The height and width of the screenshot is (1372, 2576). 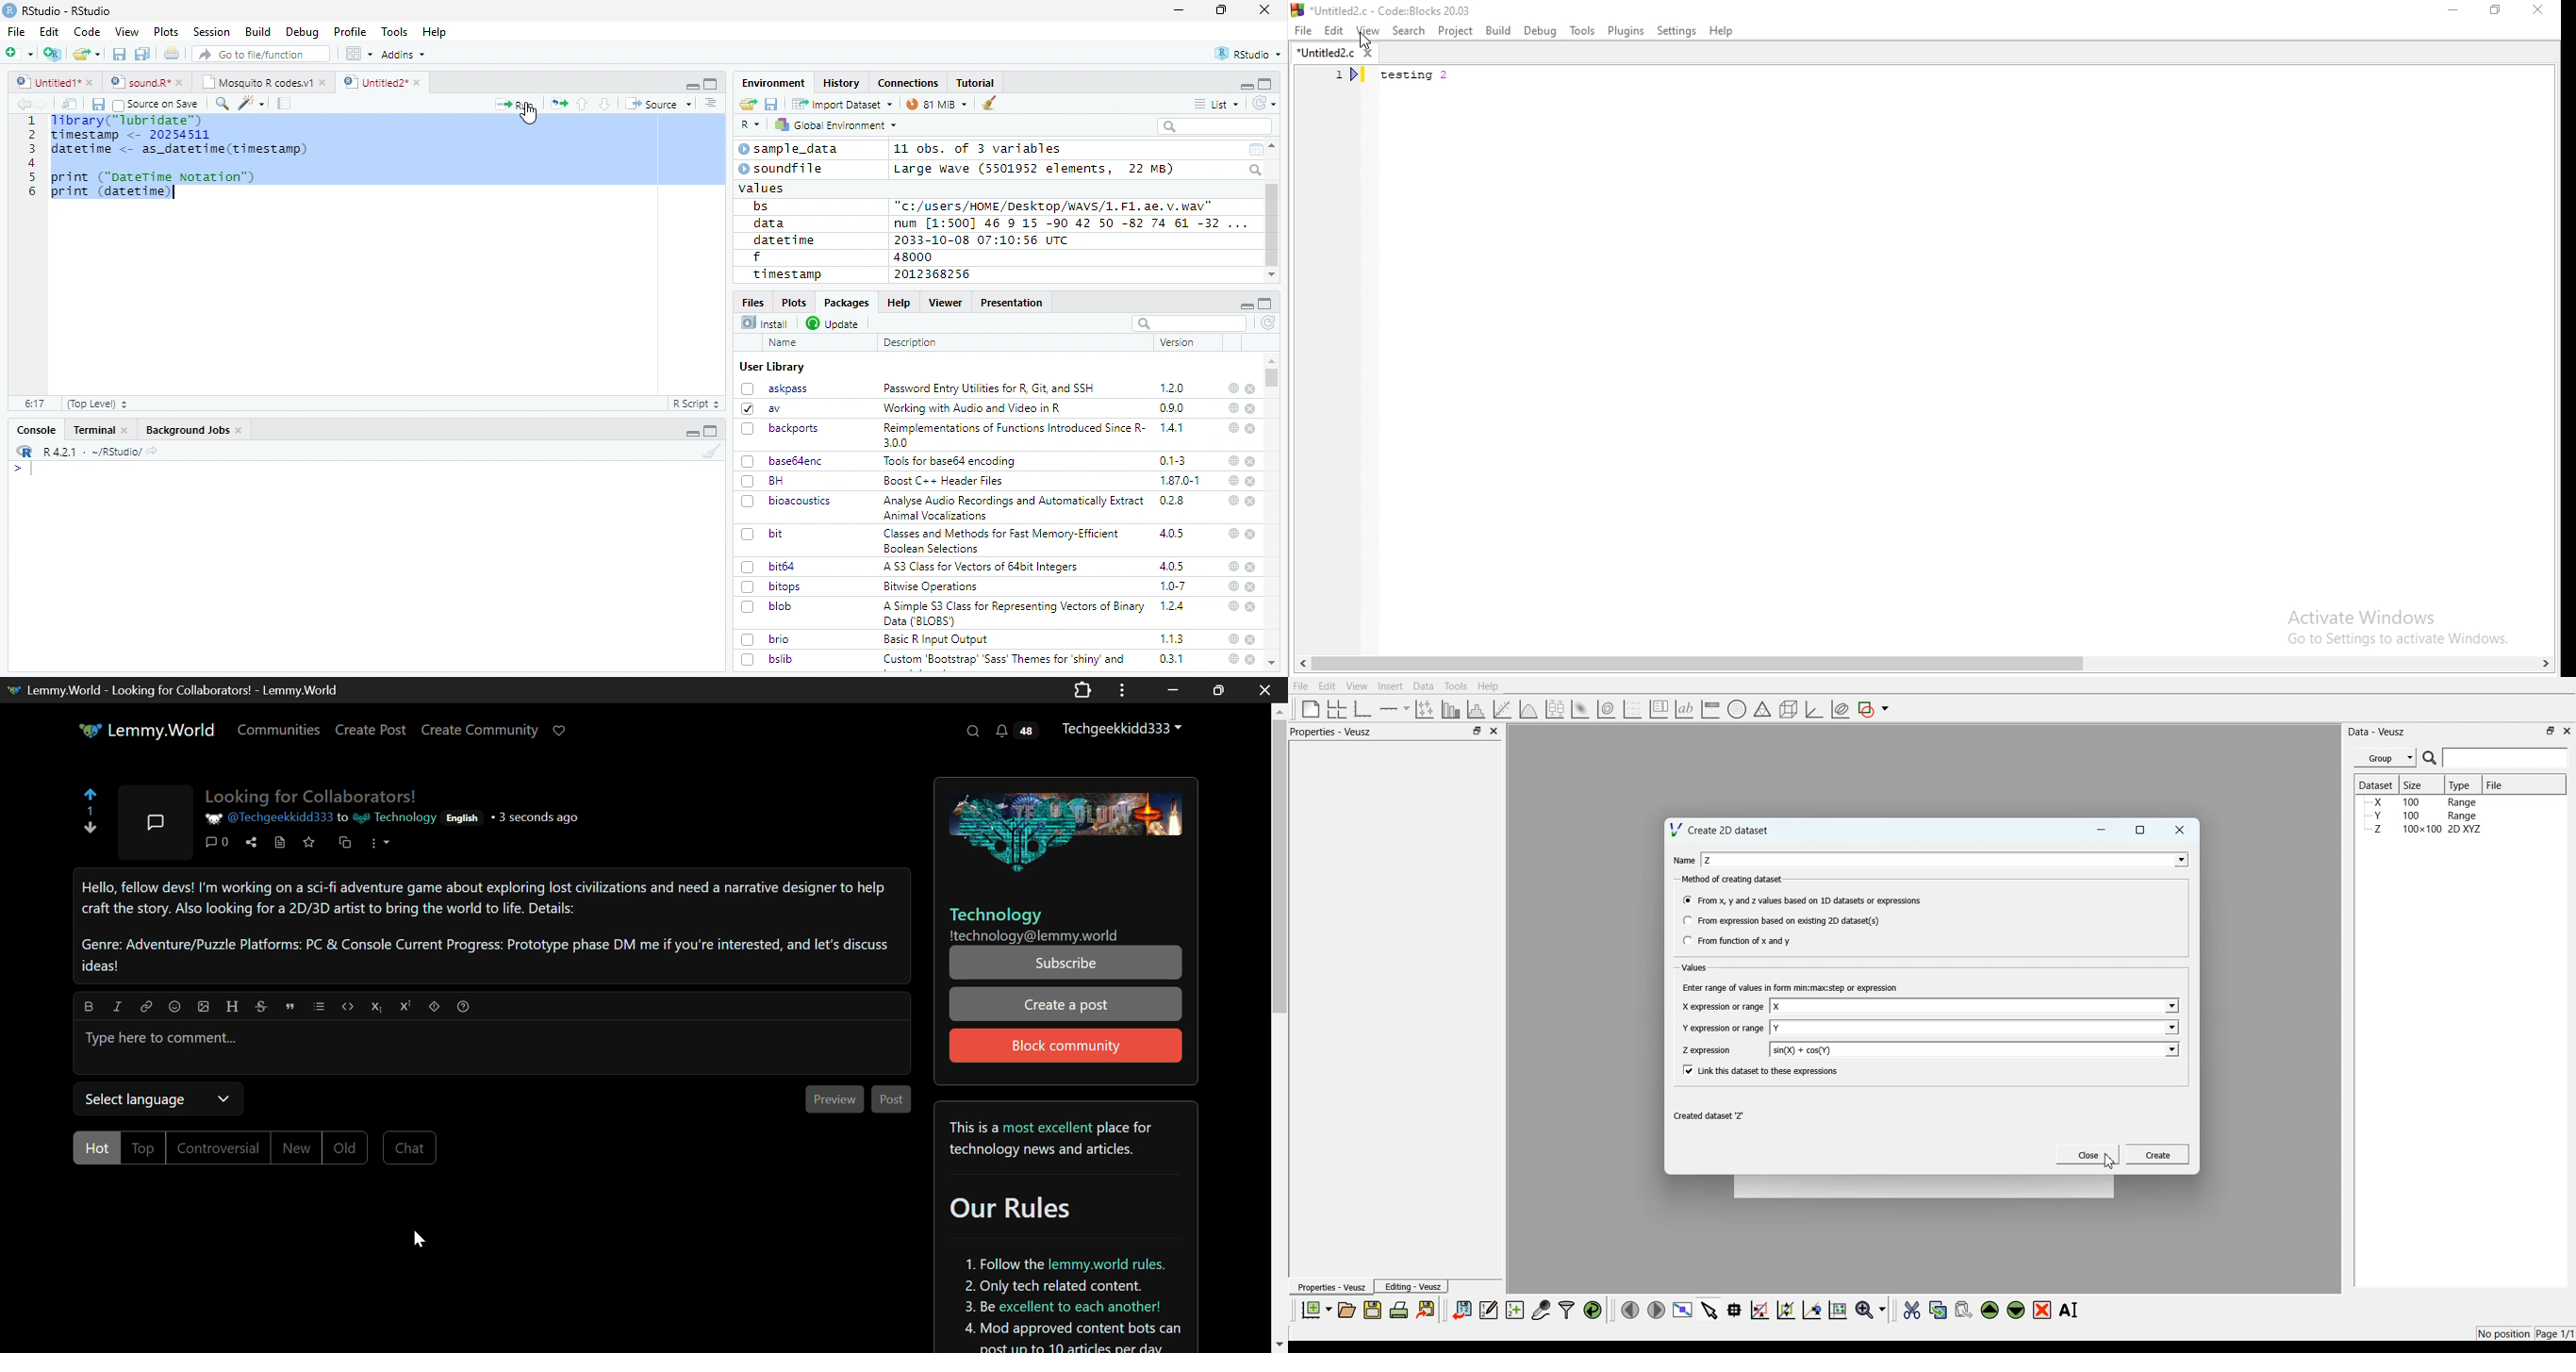 What do you see at coordinates (194, 430) in the screenshot?
I see `Background Jobs` at bounding box center [194, 430].